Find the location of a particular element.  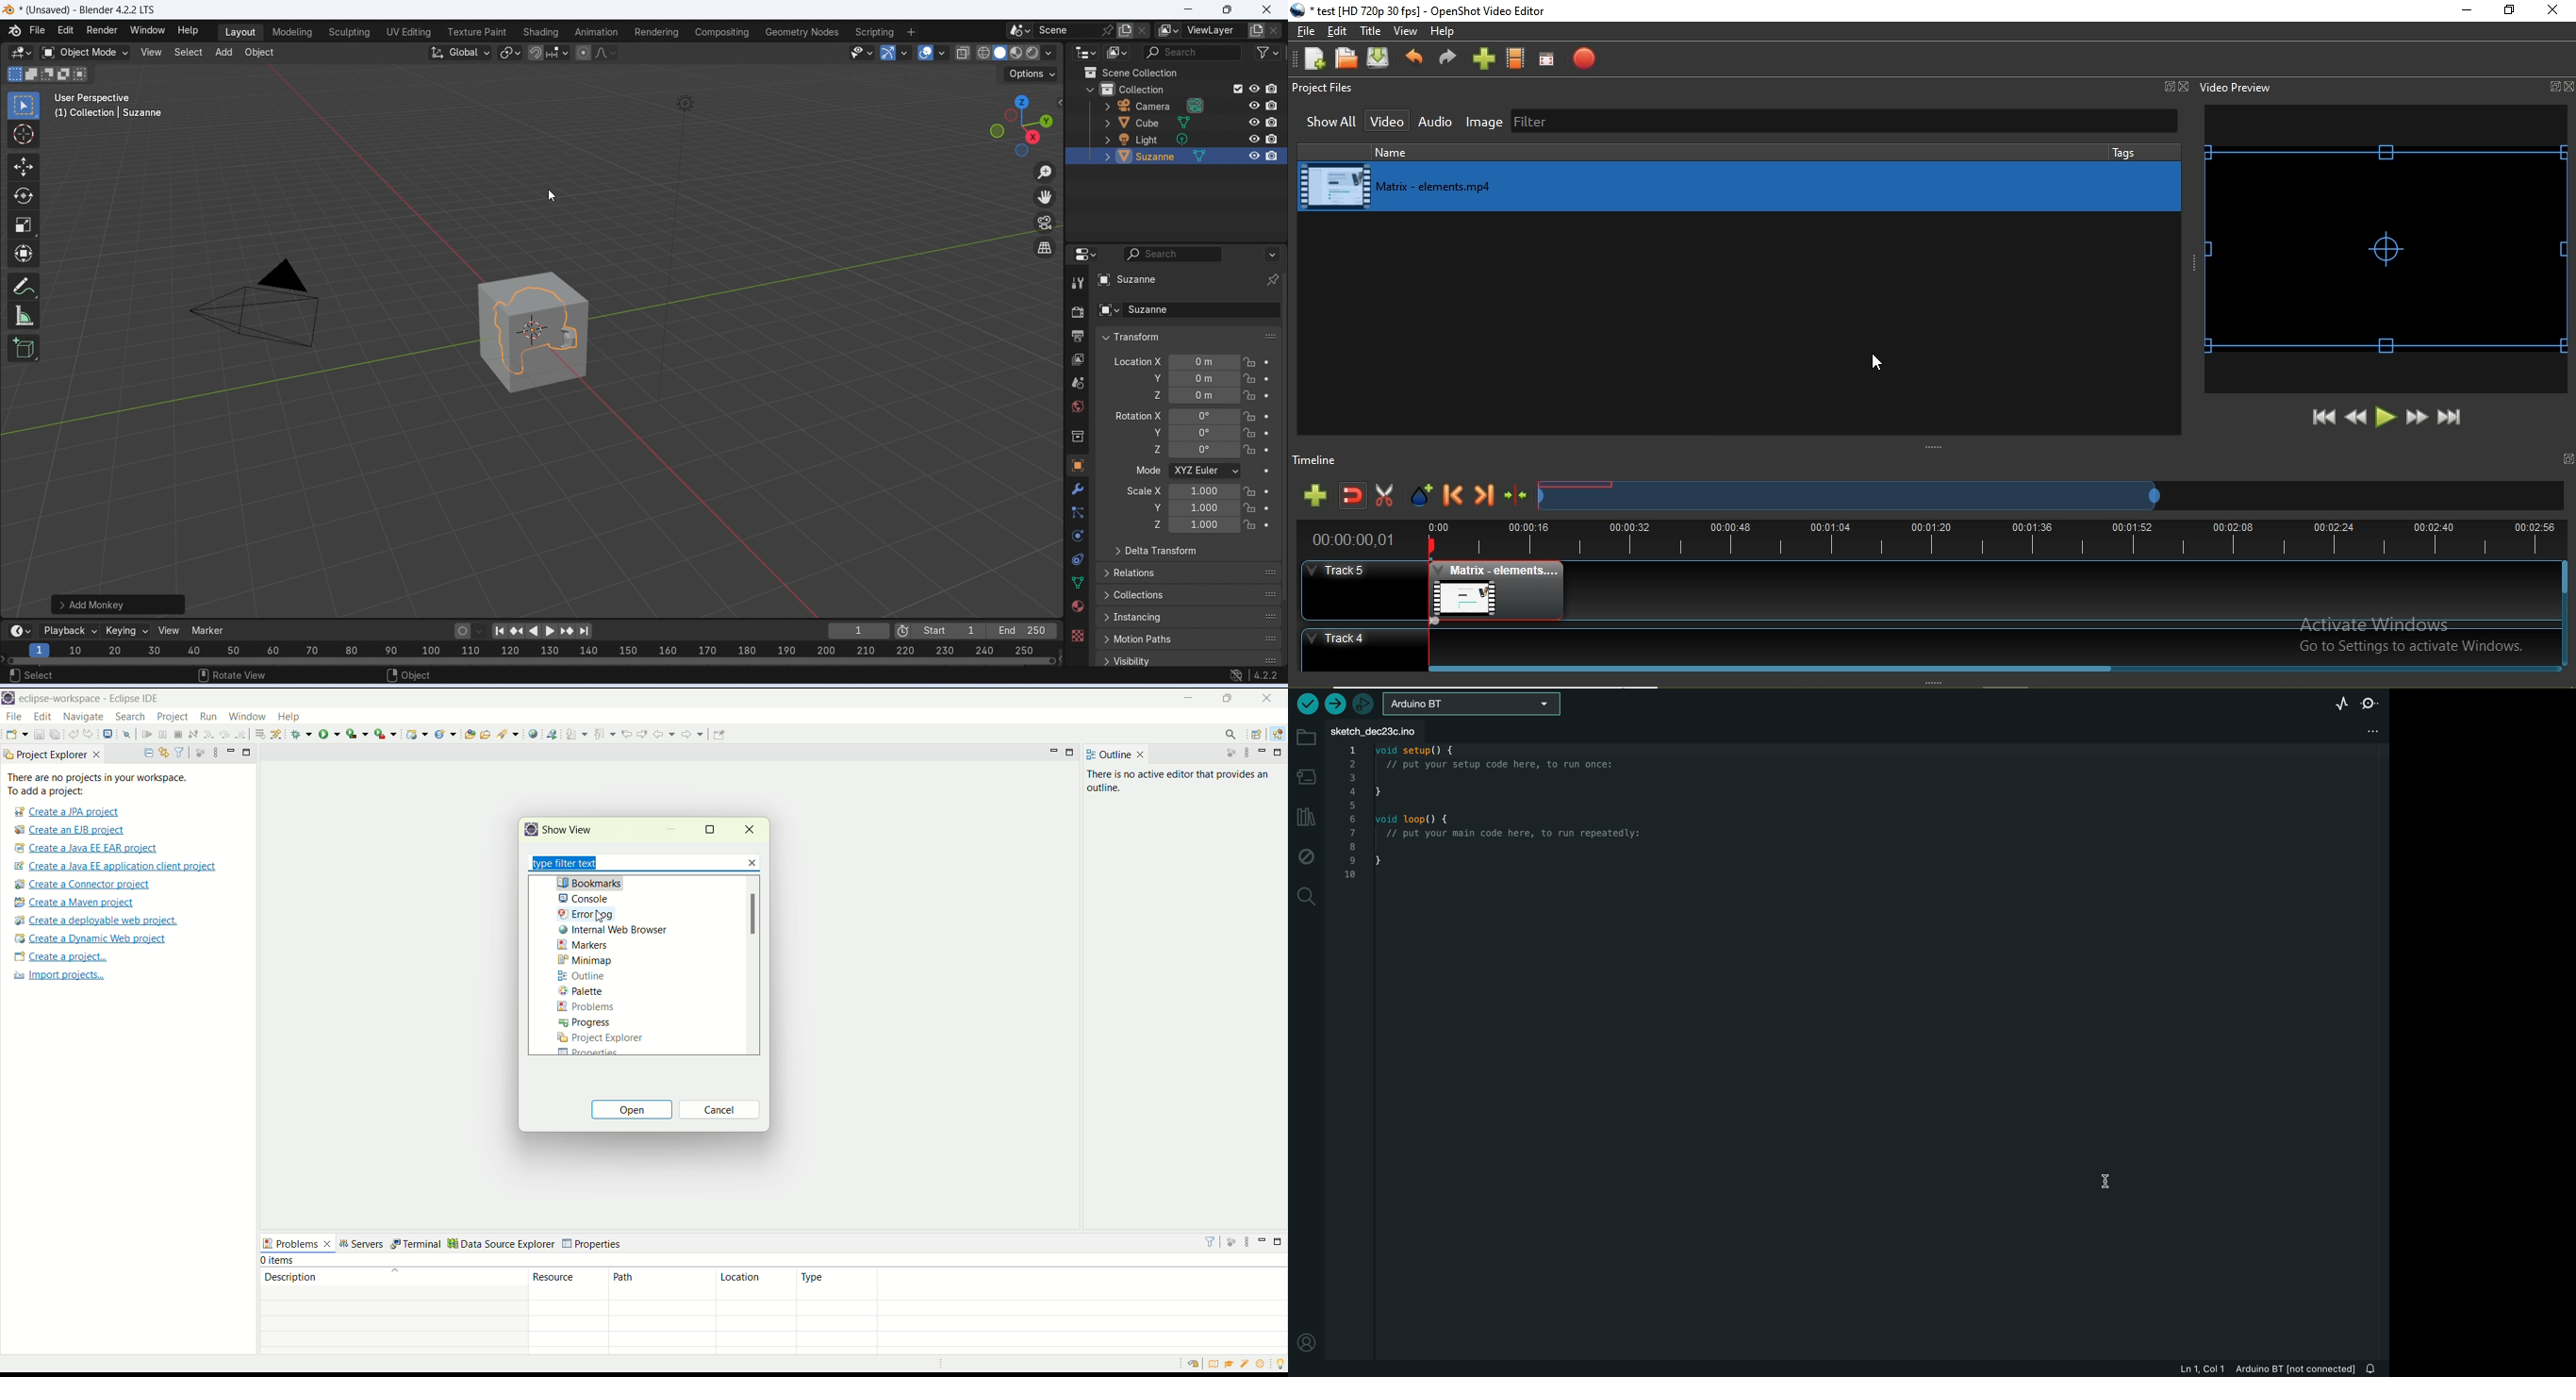

samples is located at coordinates (1244, 1366).